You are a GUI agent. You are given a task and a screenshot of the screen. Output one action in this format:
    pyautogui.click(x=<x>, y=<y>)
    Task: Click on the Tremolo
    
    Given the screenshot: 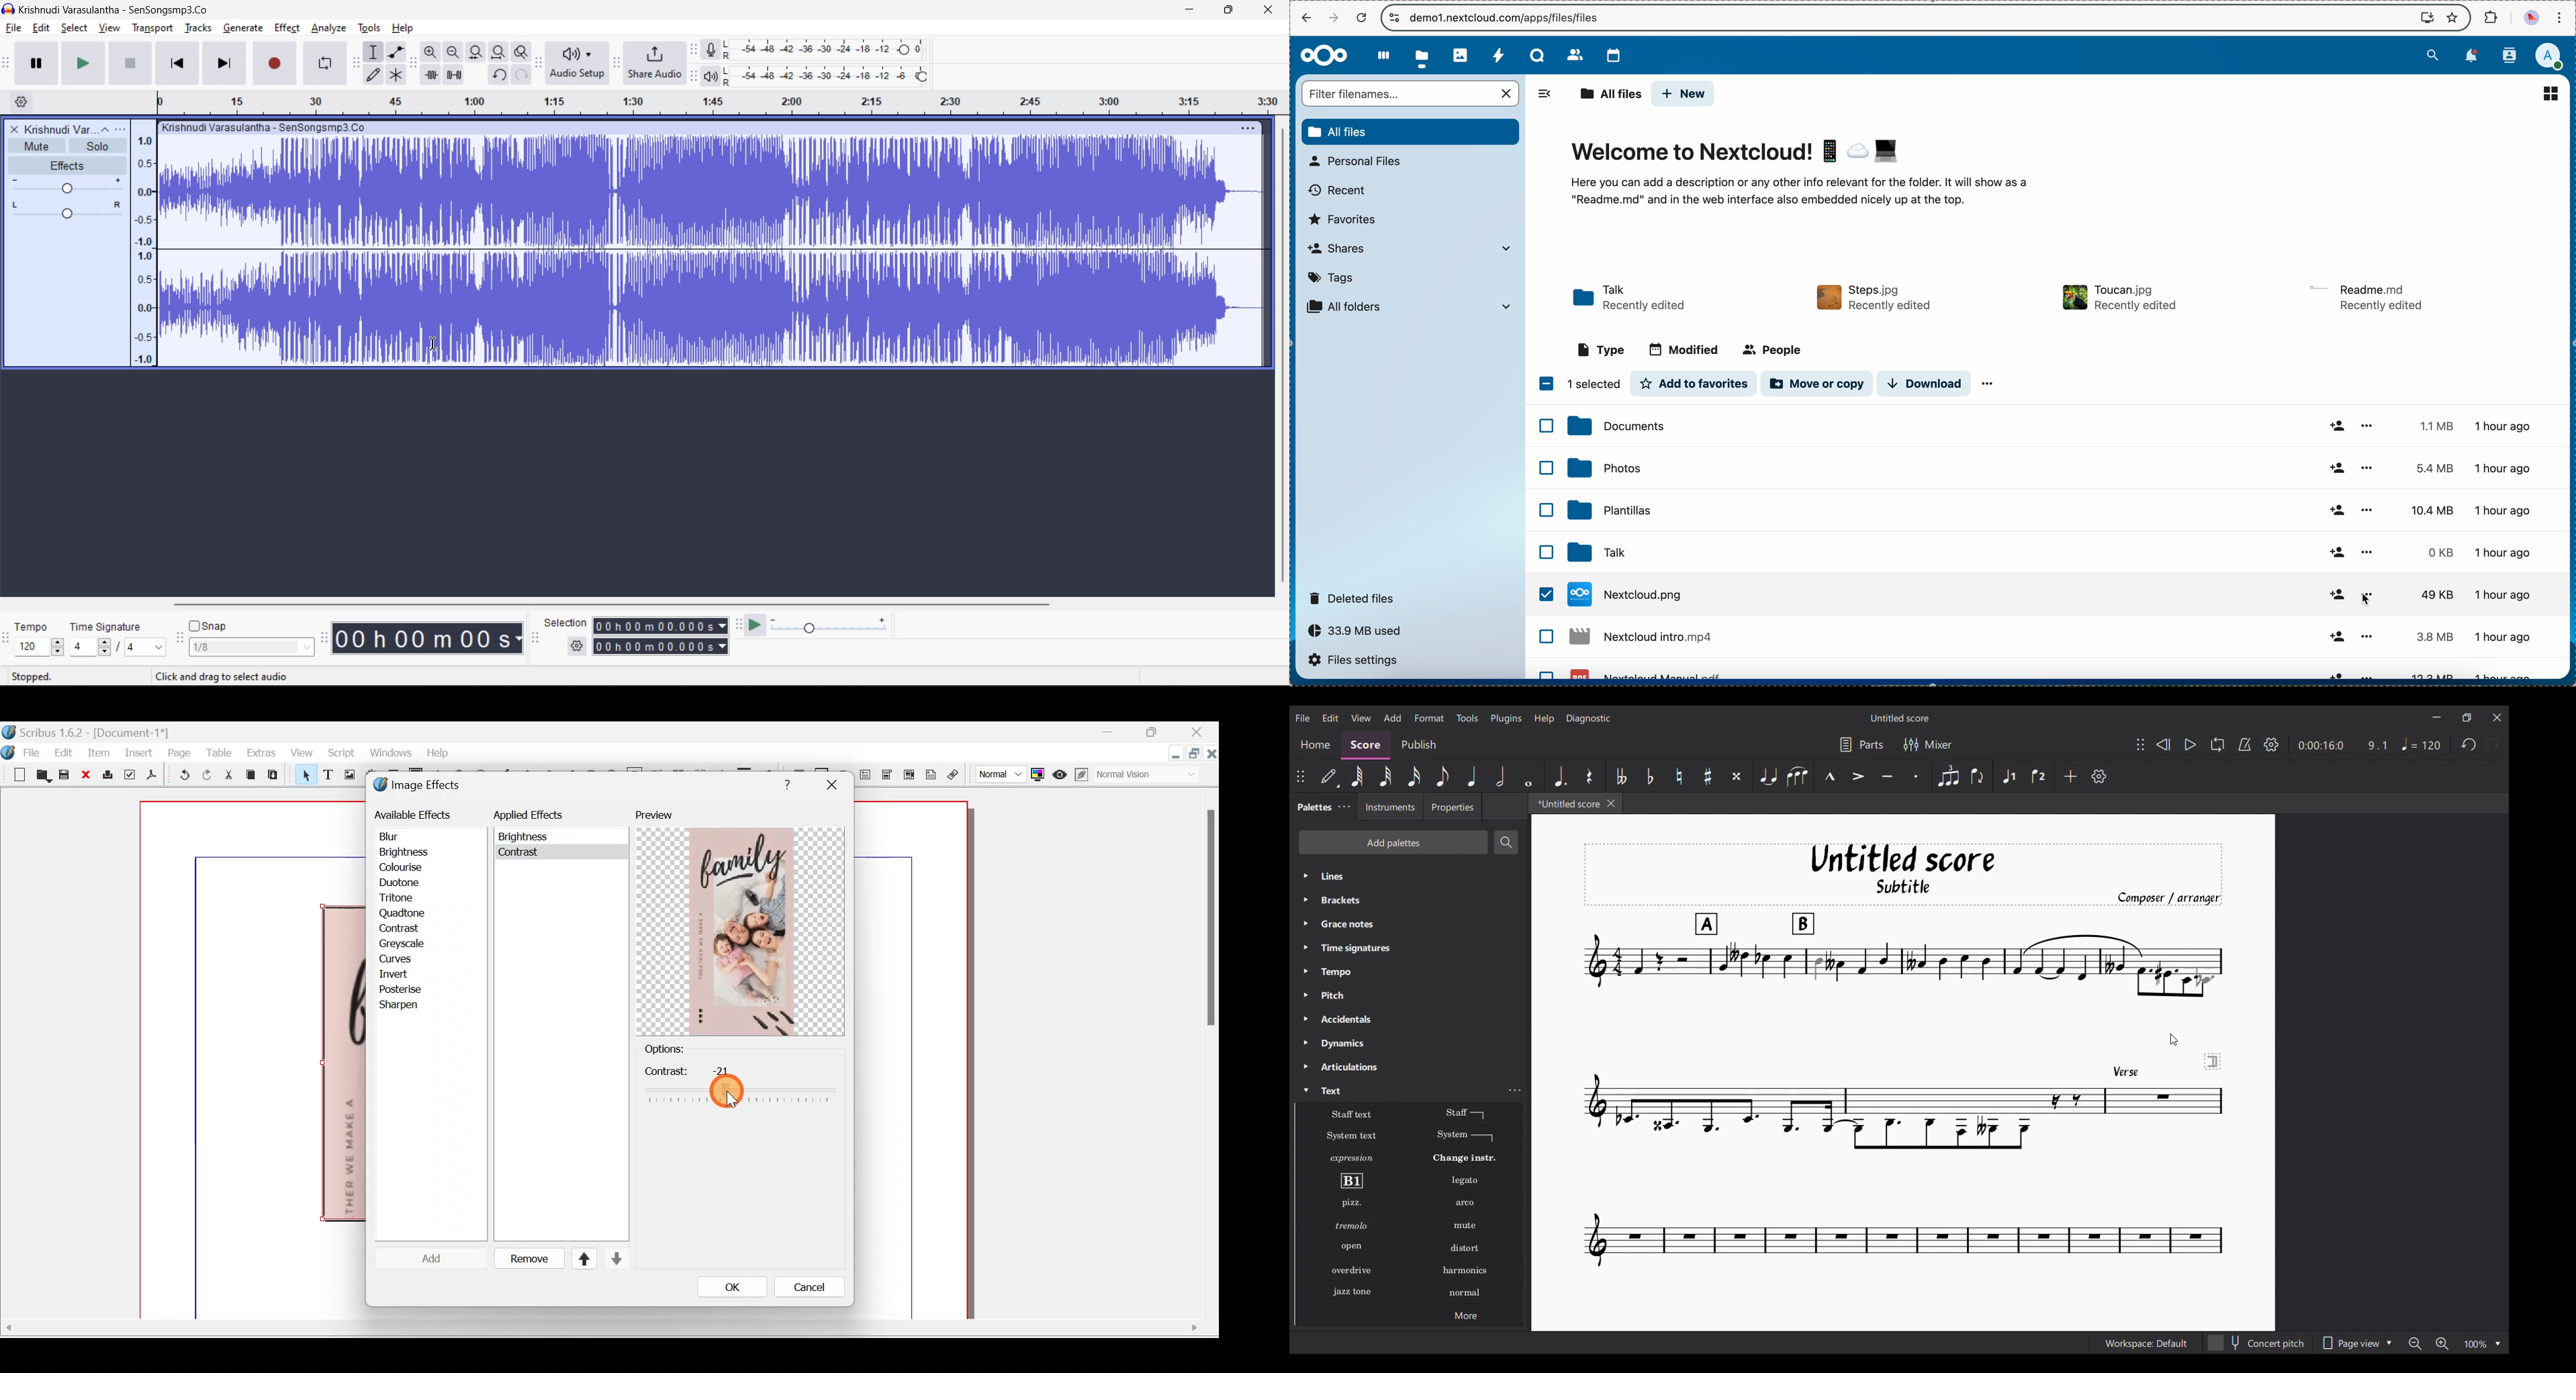 What is the action you would take?
    pyautogui.click(x=1352, y=1225)
    